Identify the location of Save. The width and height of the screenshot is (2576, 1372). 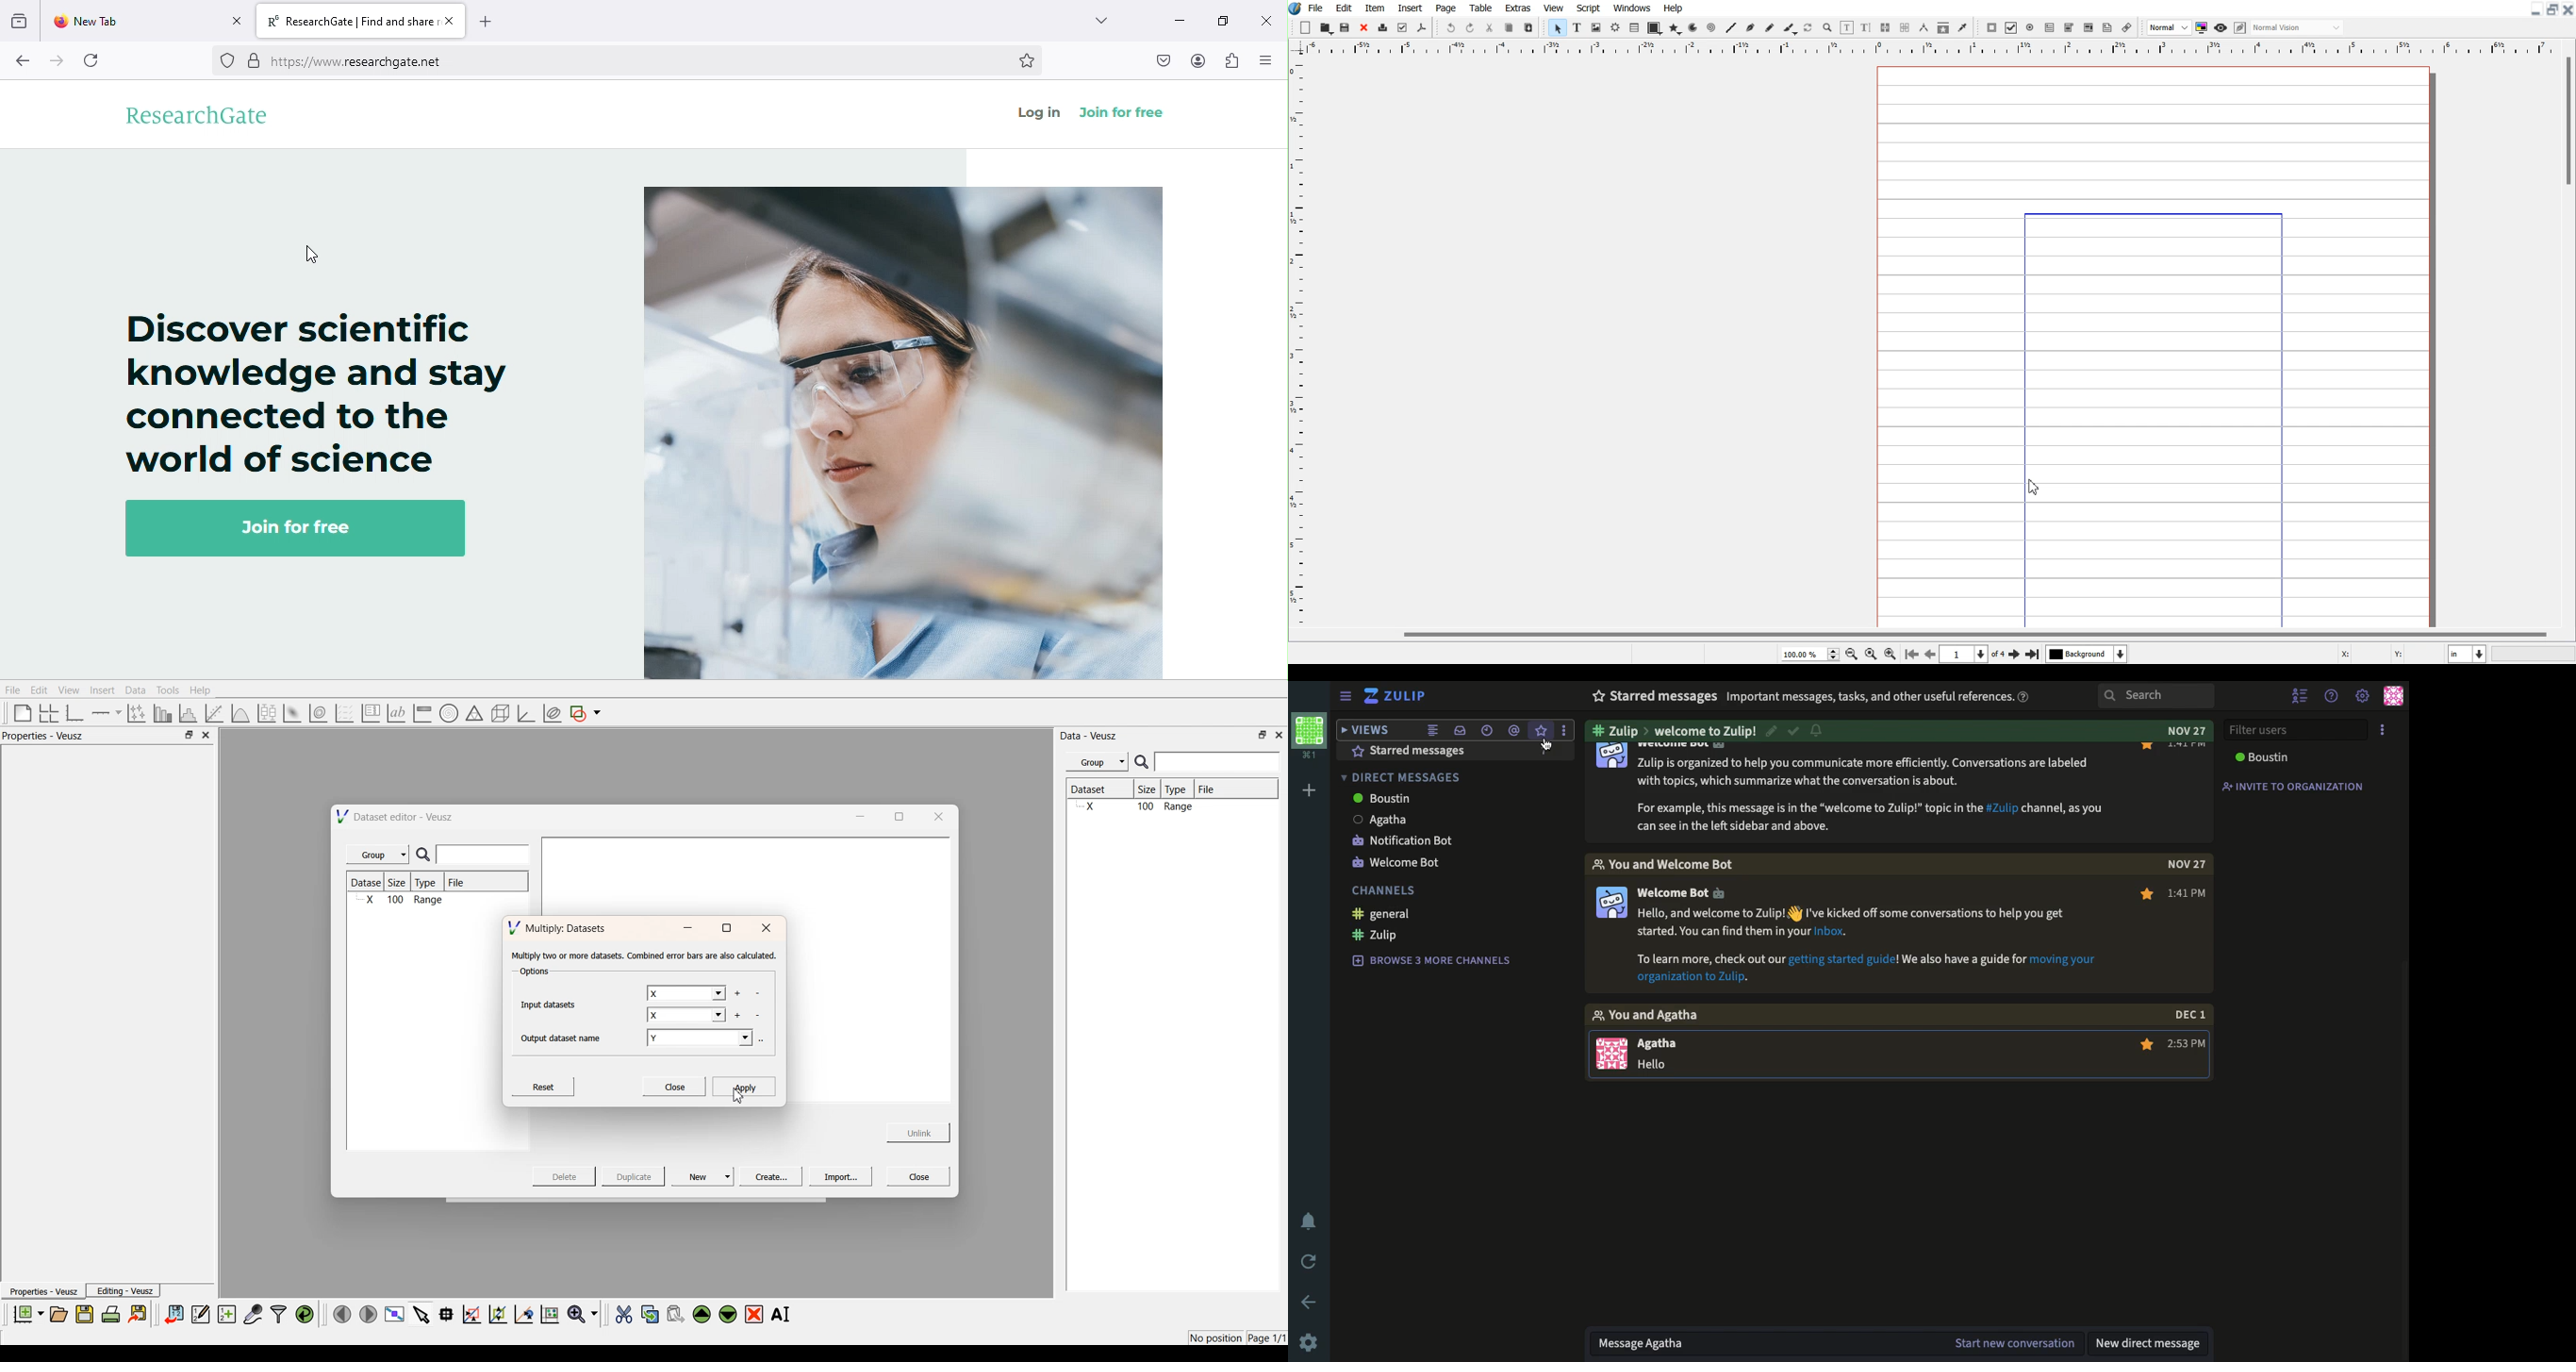
(1346, 28).